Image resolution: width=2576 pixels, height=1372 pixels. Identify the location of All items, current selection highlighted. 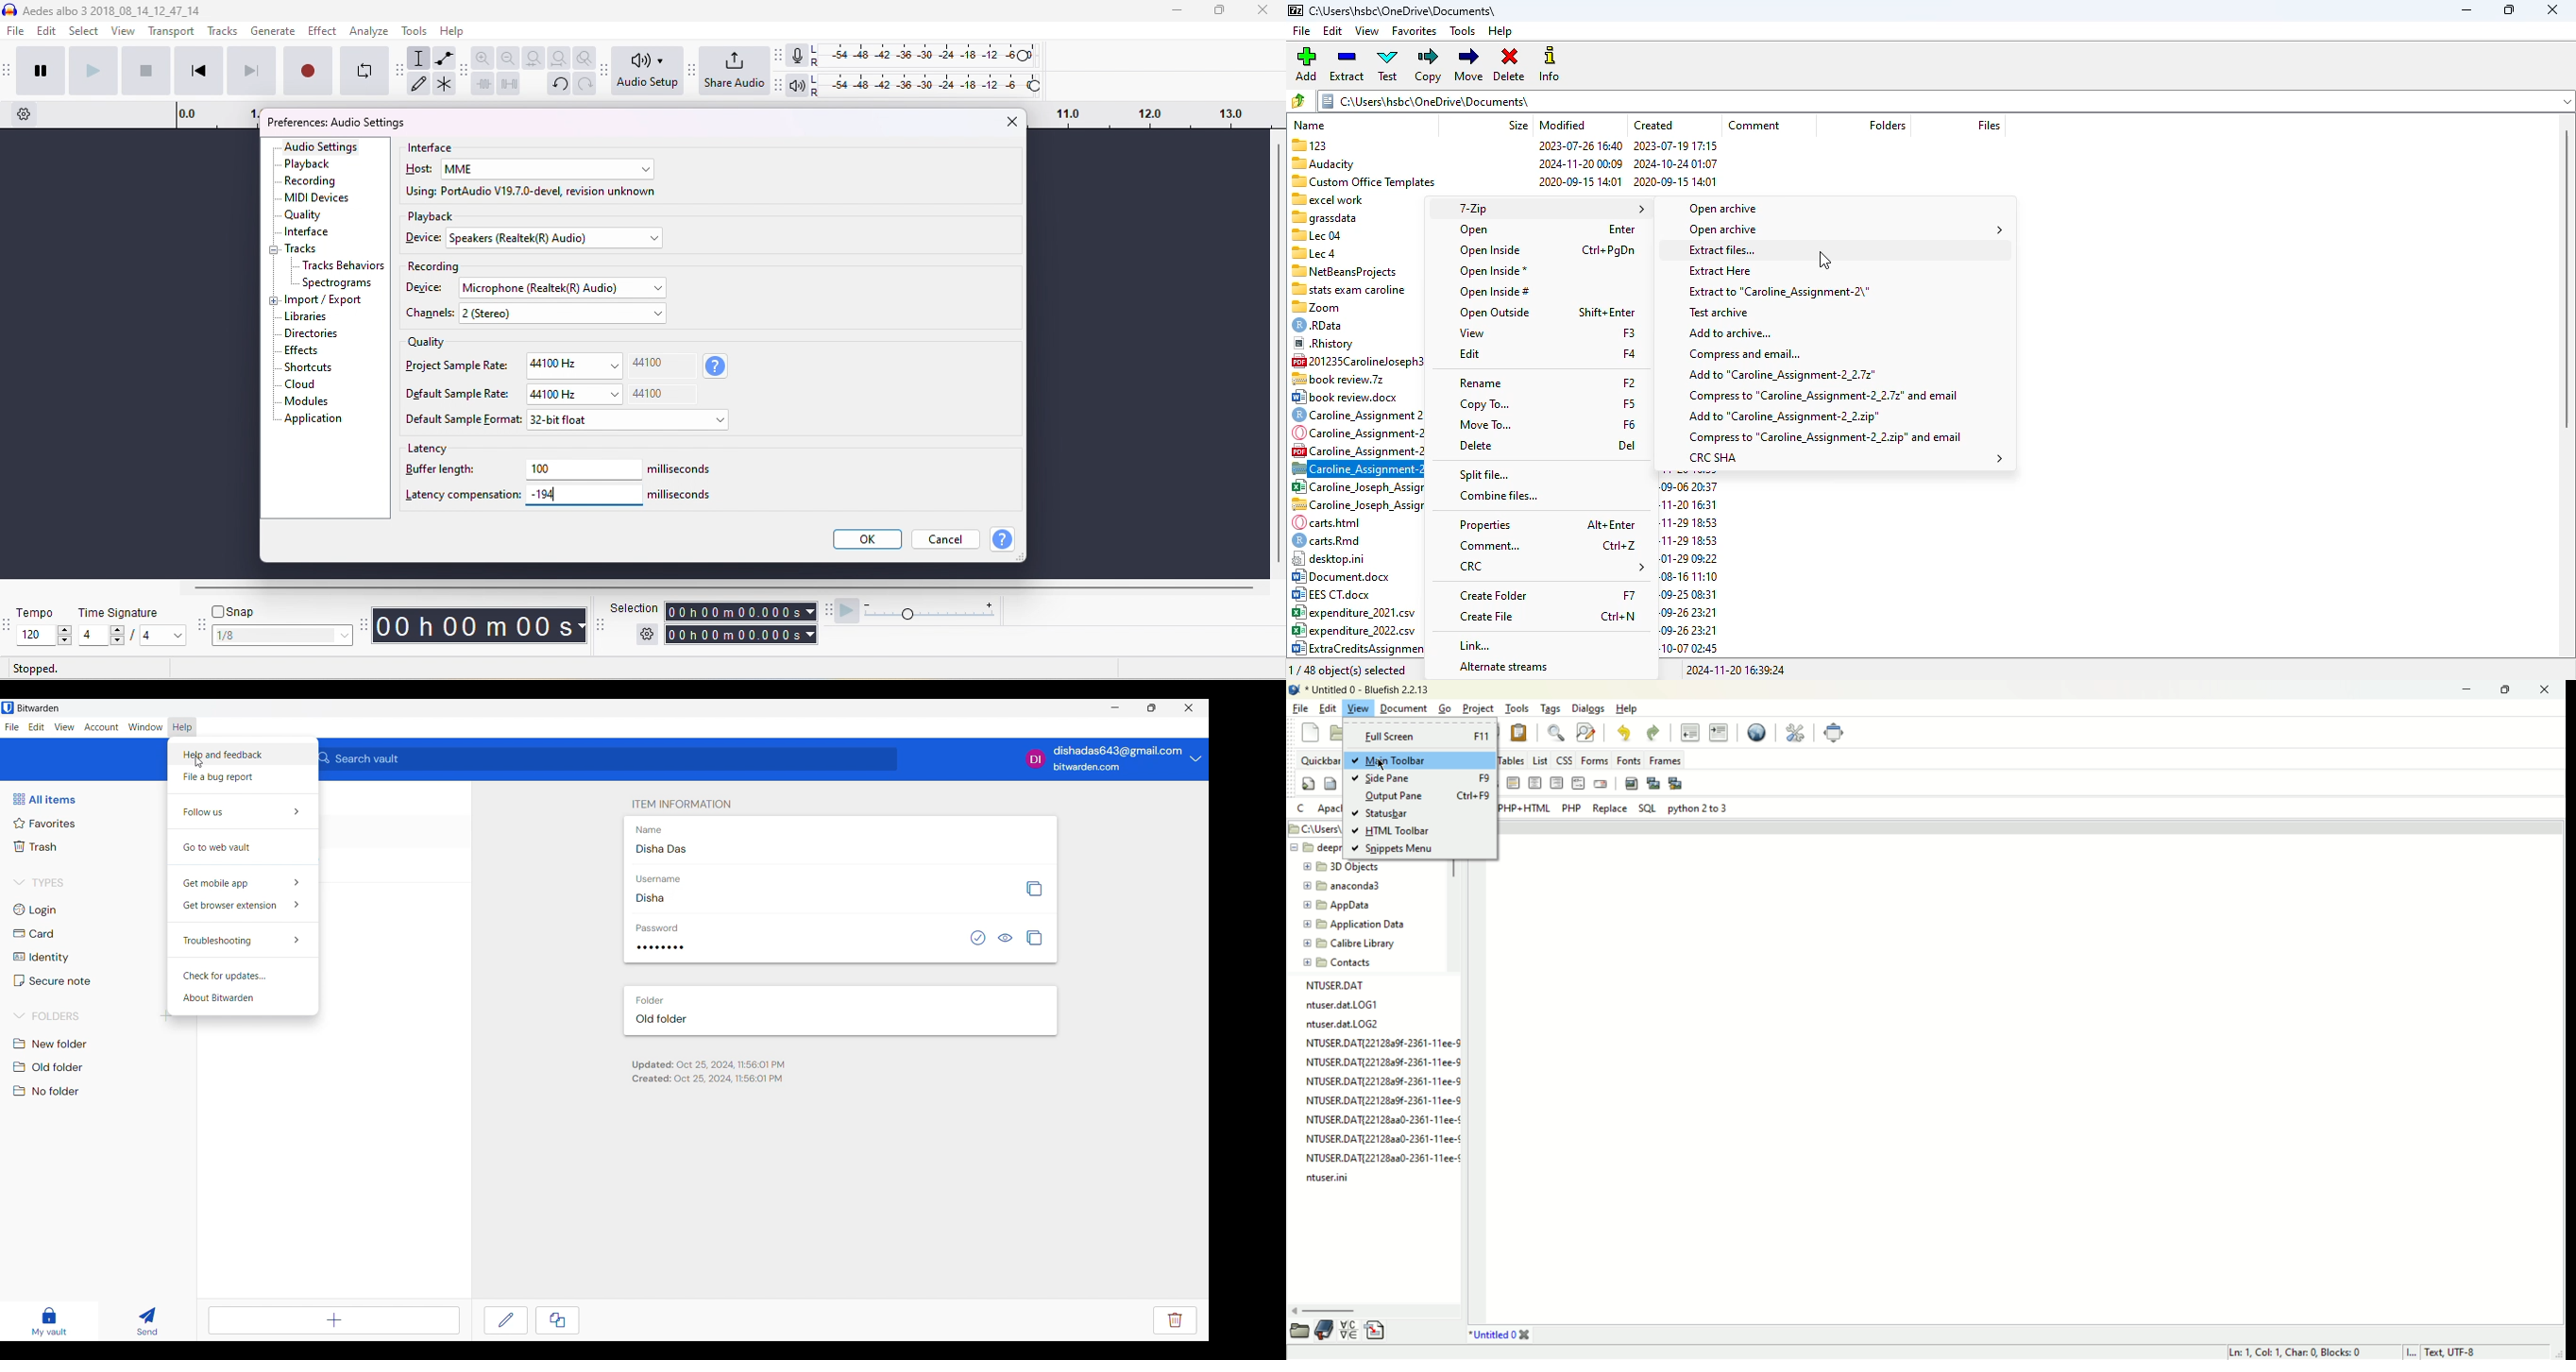
(44, 799).